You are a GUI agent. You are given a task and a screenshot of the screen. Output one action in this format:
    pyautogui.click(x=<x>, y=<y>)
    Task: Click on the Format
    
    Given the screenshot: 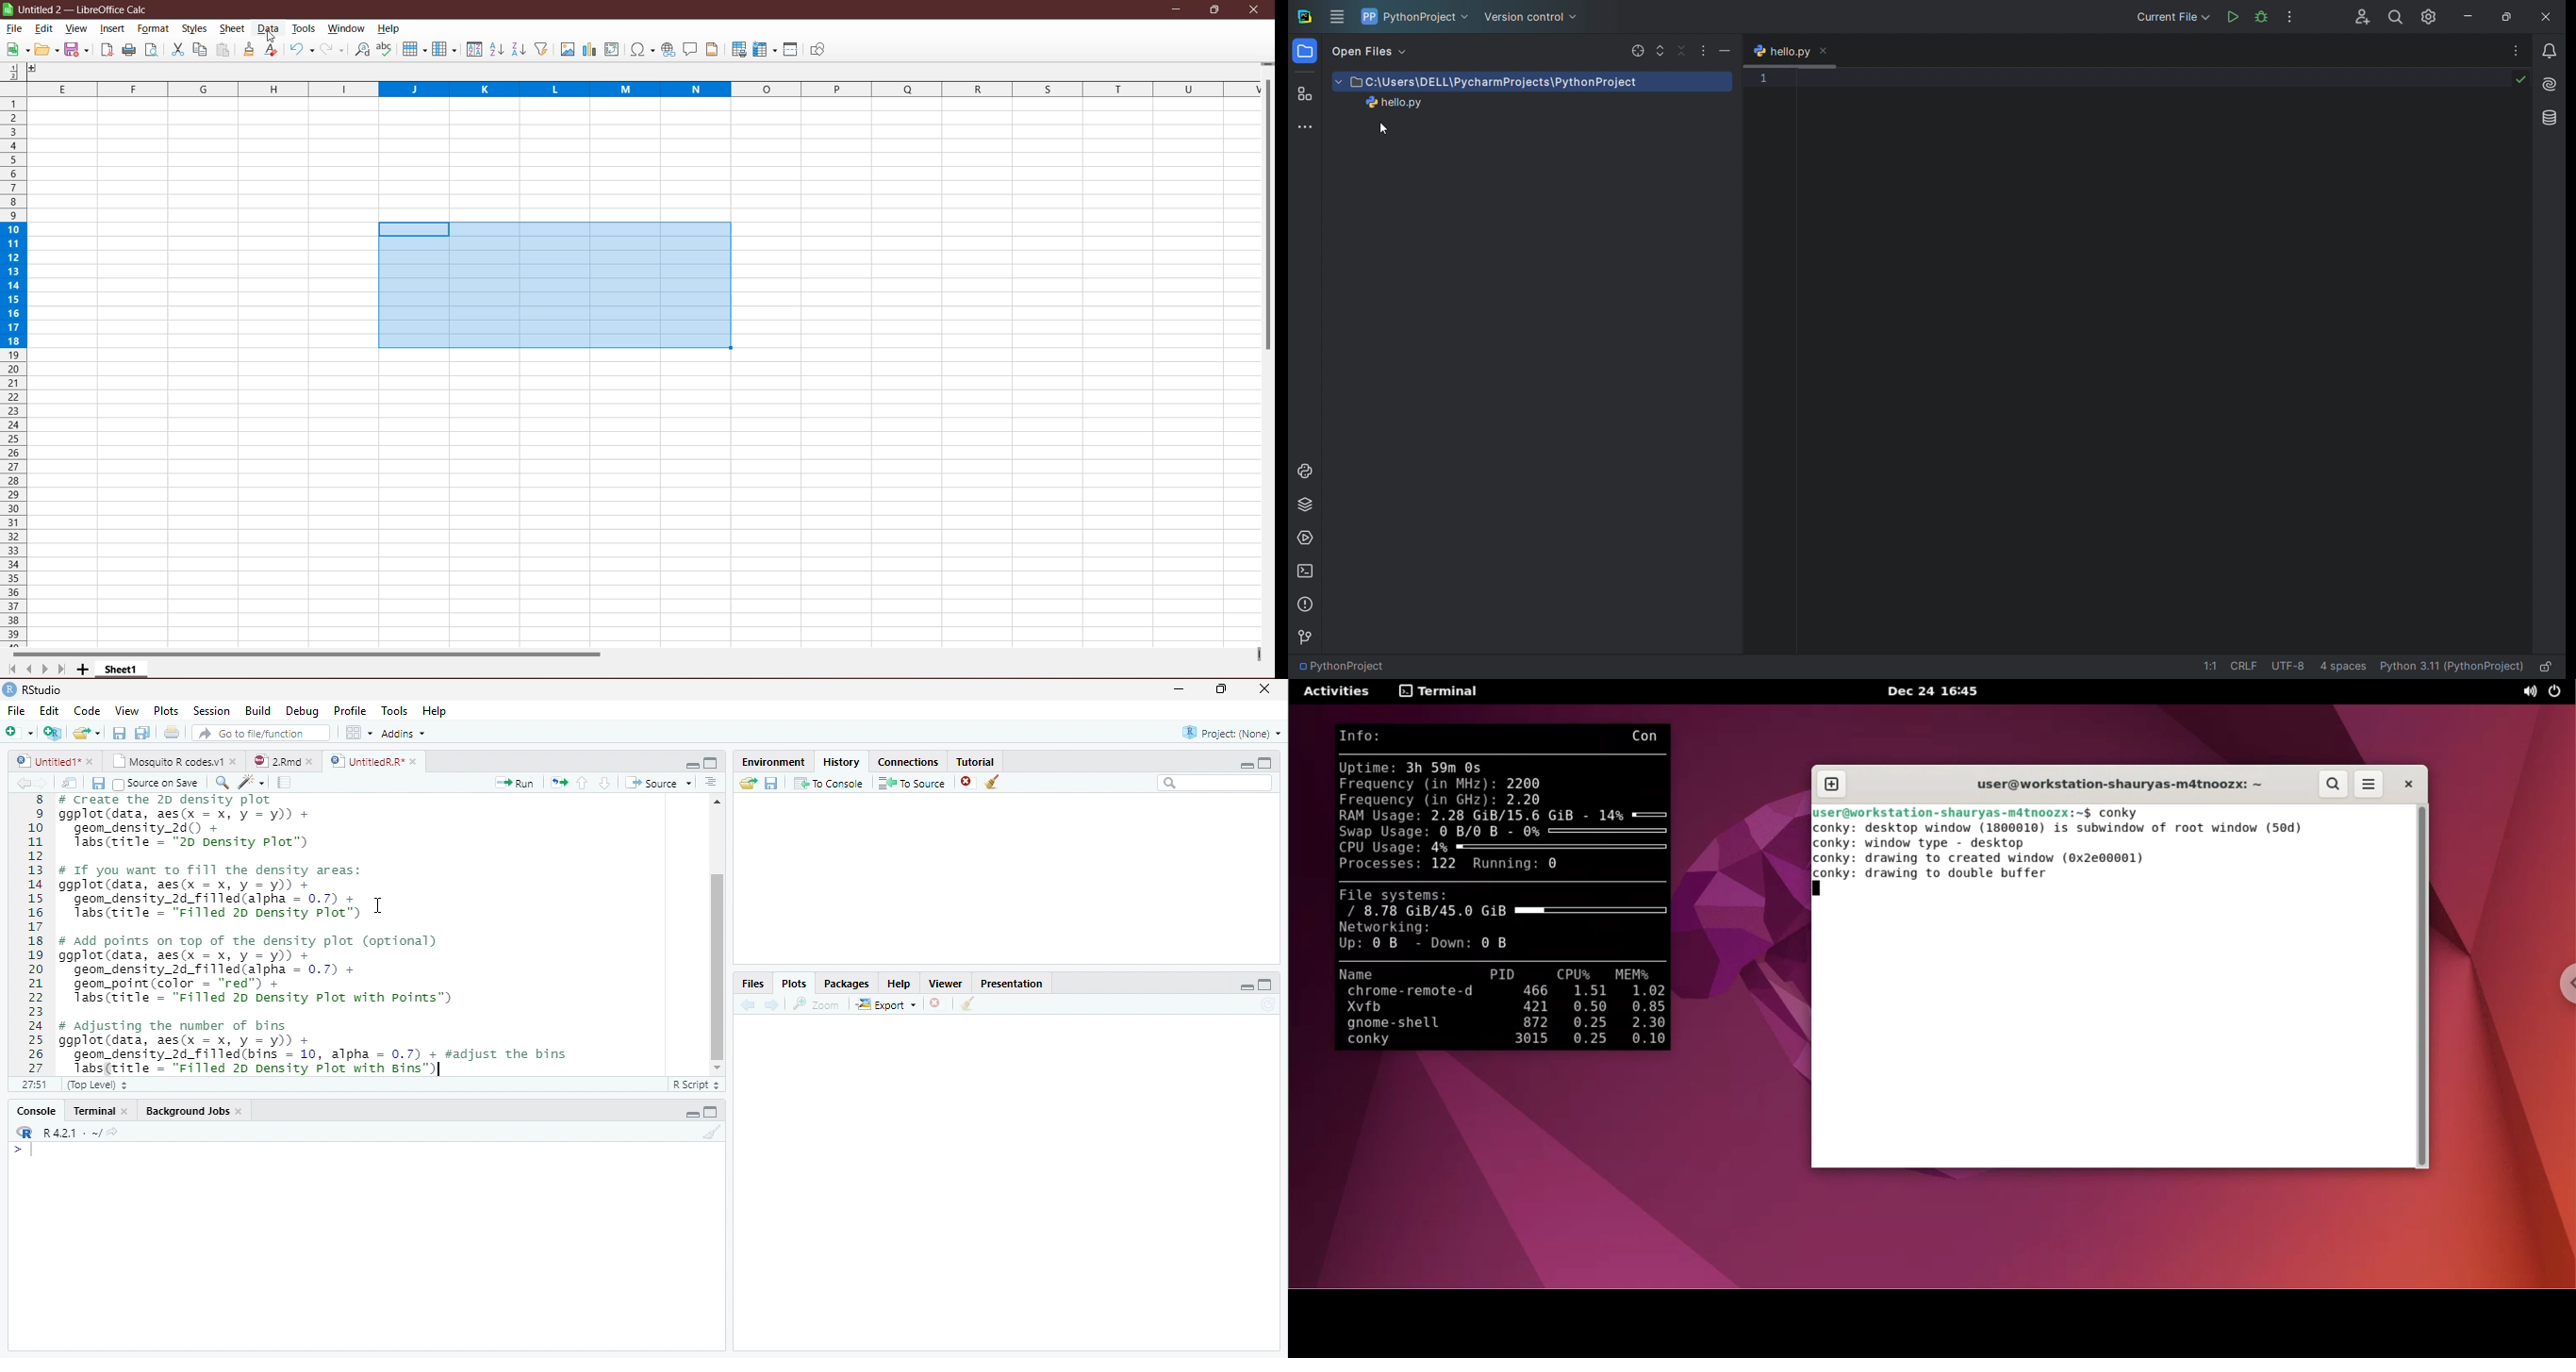 What is the action you would take?
    pyautogui.click(x=153, y=29)
    